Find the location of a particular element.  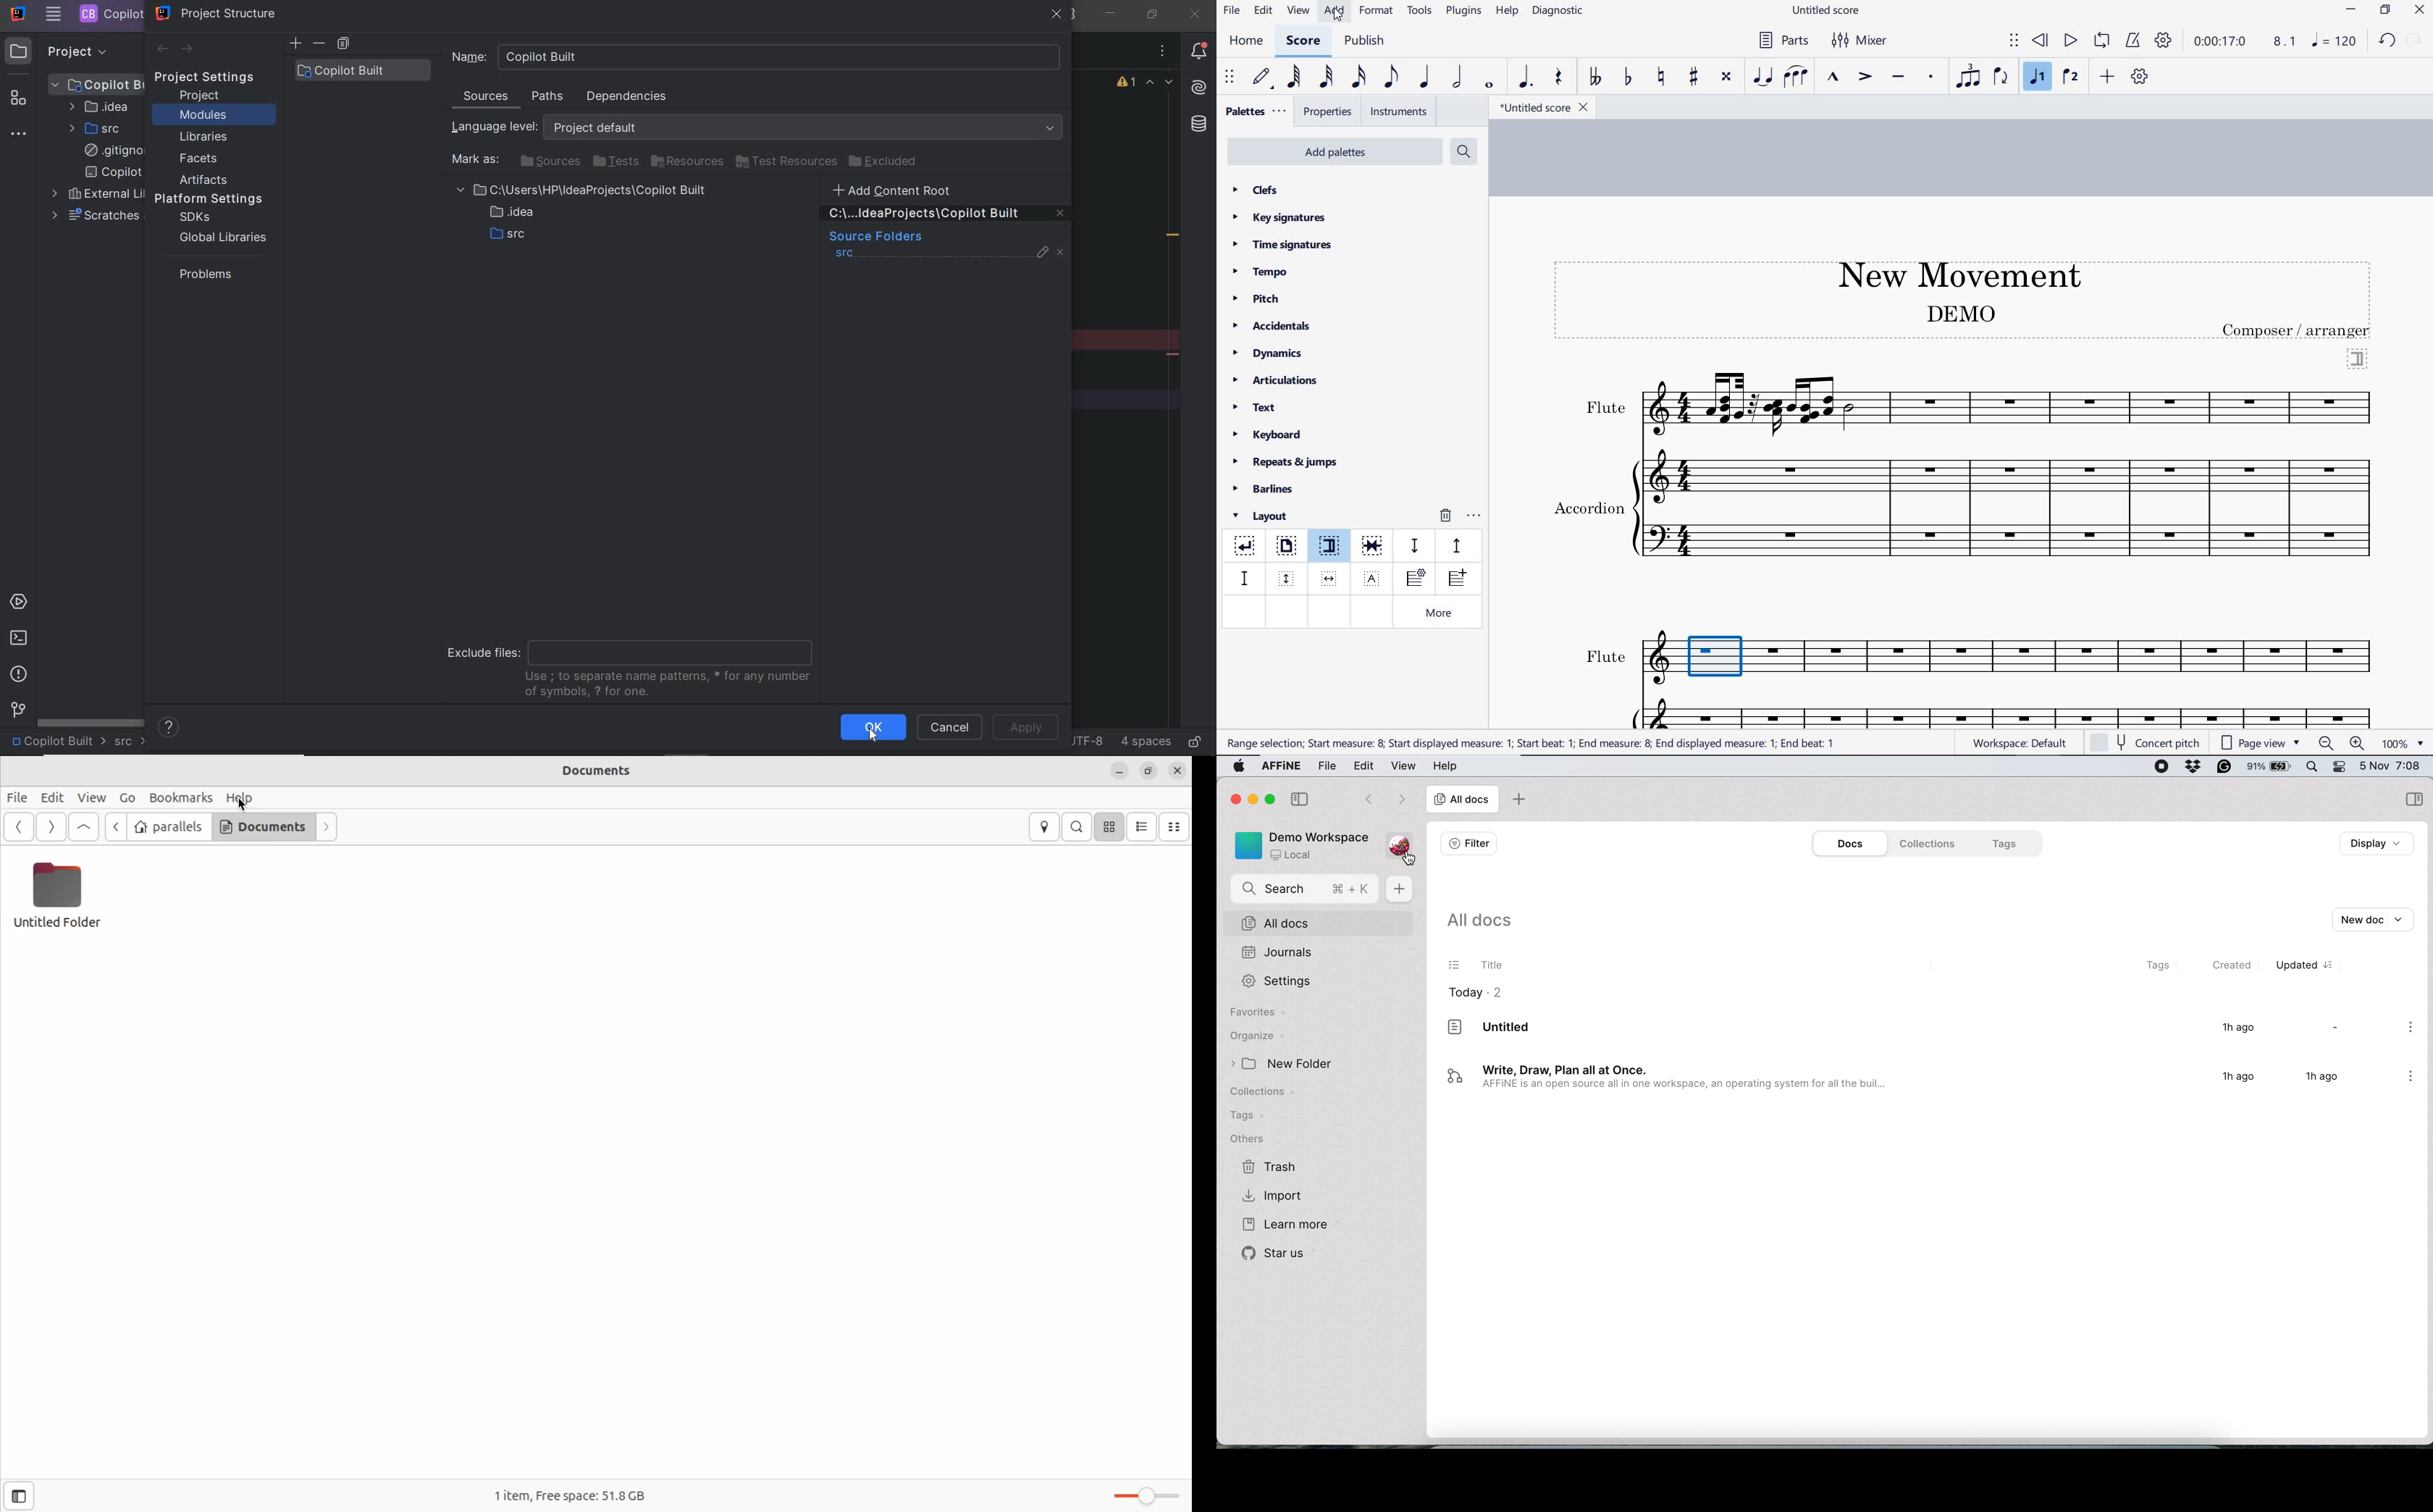

created is located at coordinates (2237, 967).